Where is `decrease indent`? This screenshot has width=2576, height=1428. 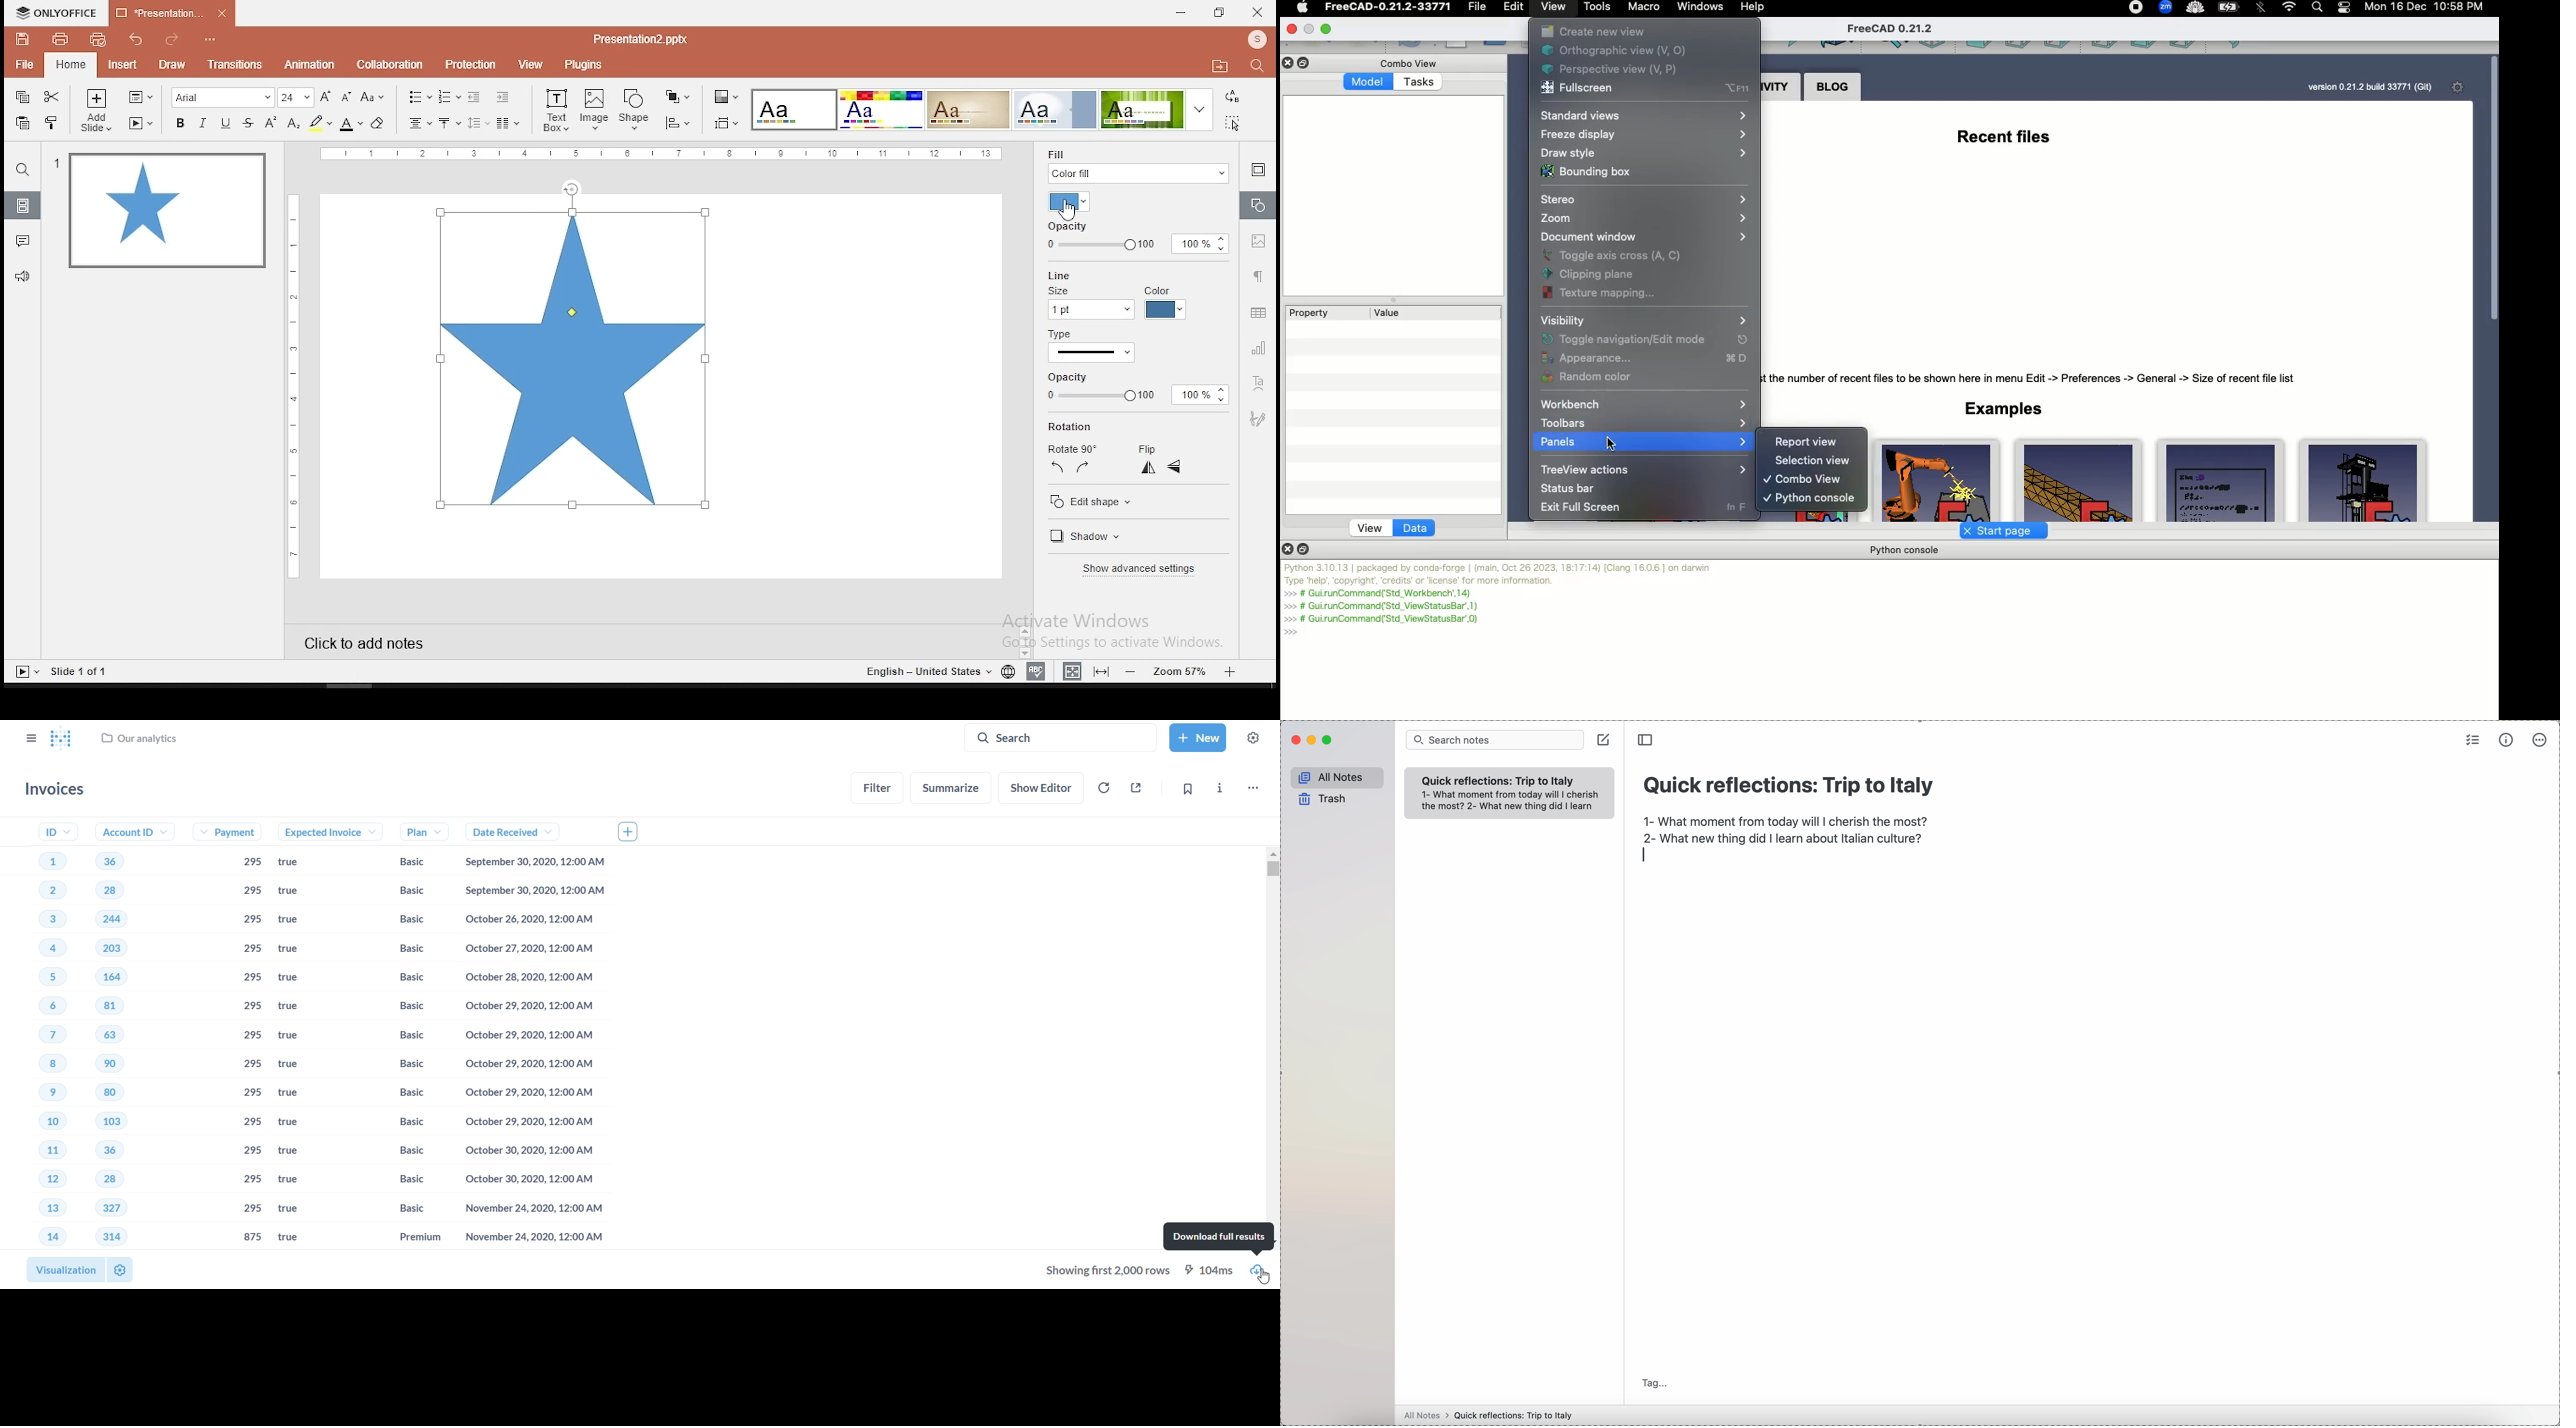
decrease indent is located at coordinates (476, 96).